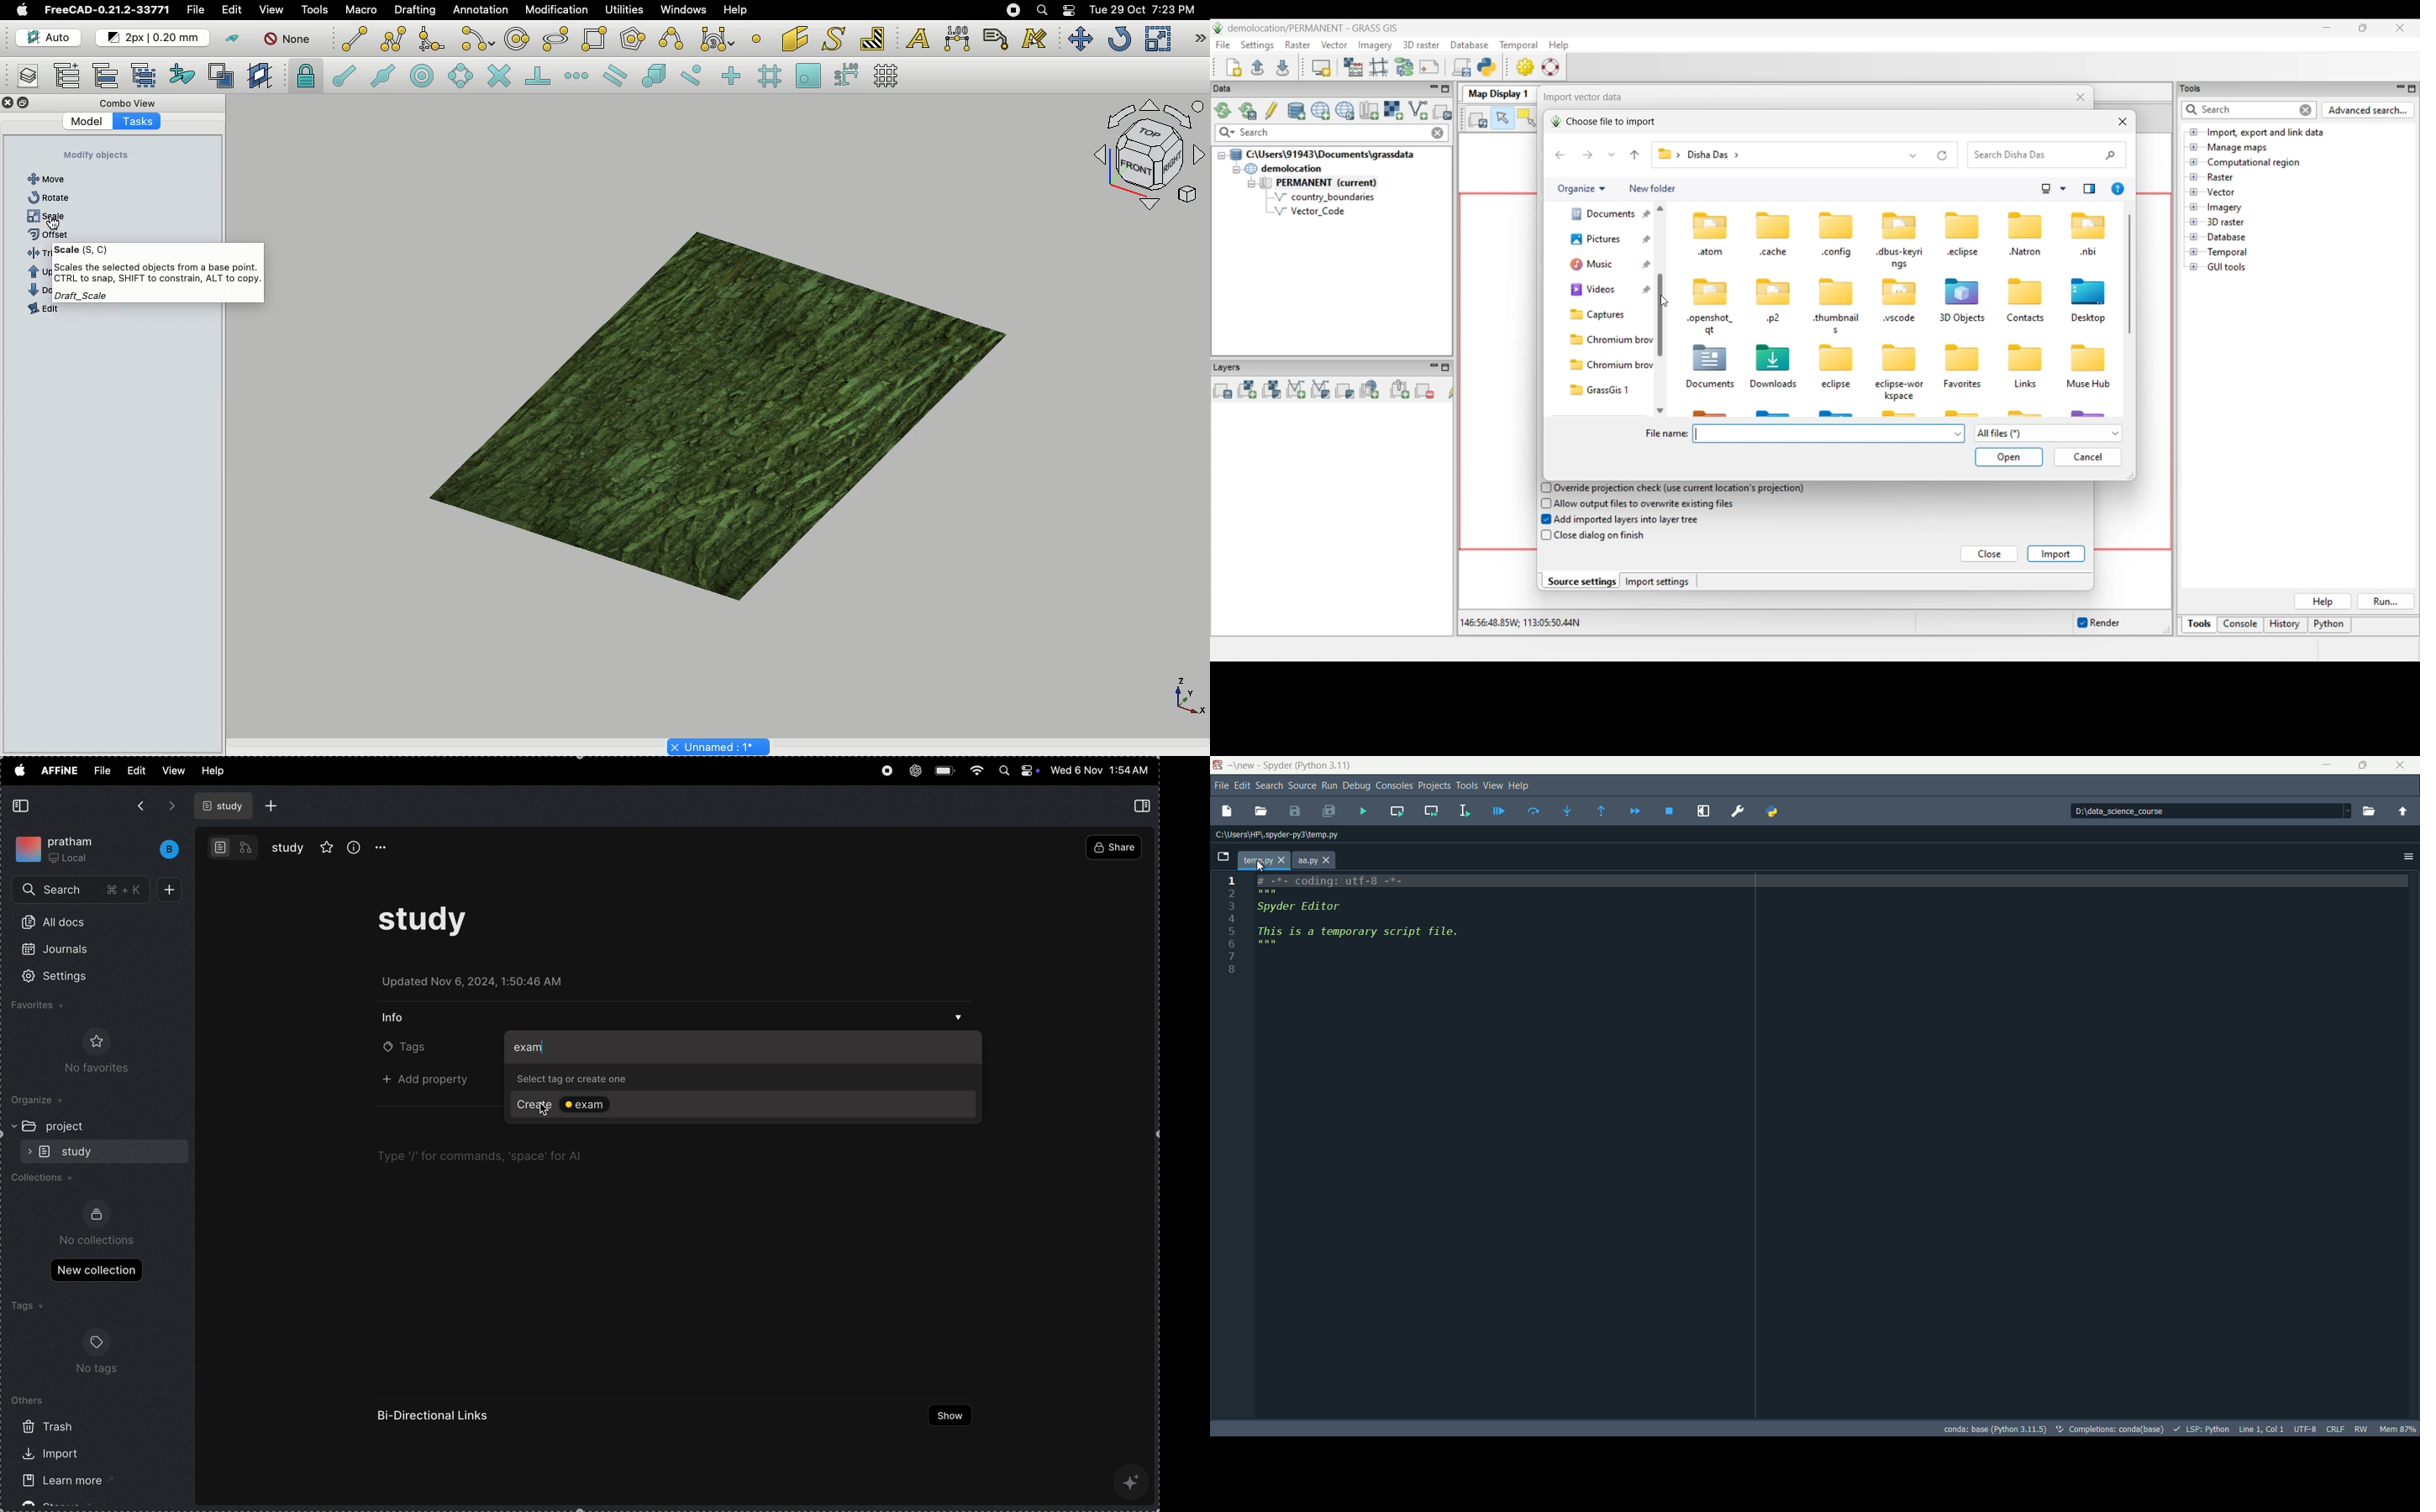 This screenshot has height=1512, width=2436. Describe the element at coordinates (1395, 811) in the screenshot. I see `run current cell` at that location.